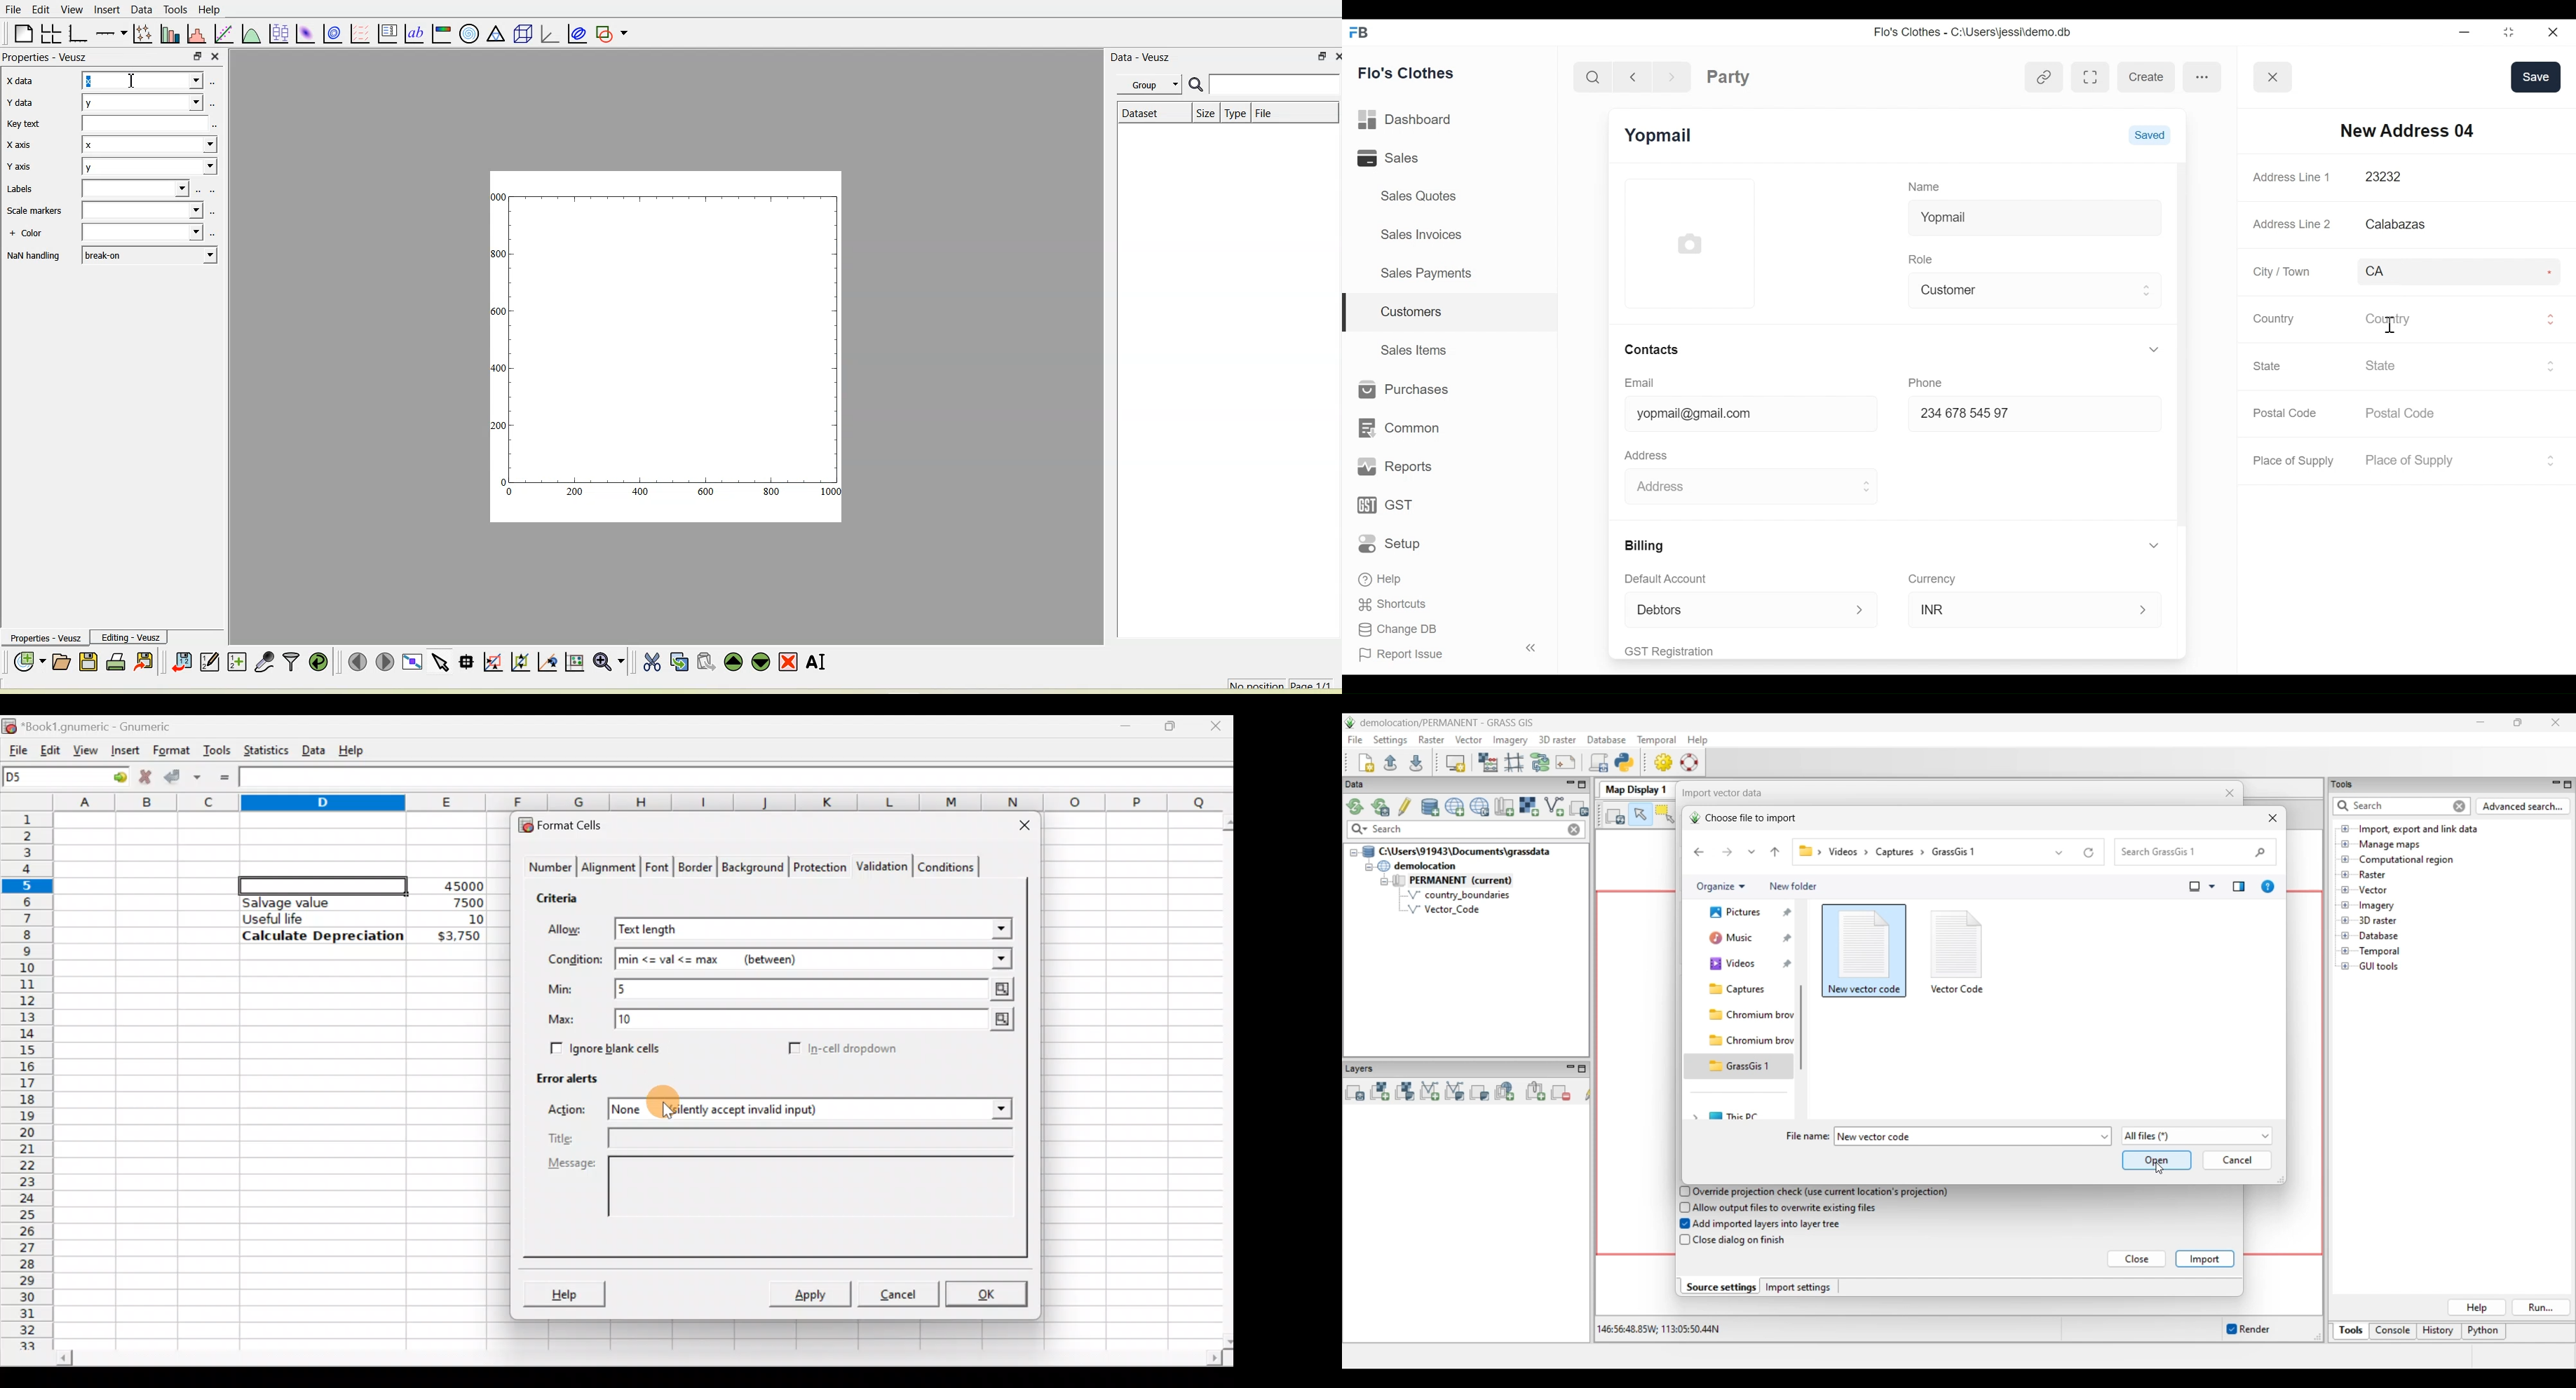 The height and width of the screenshot is (1400, 2576). I want to click on Close, so click(2551, 31).